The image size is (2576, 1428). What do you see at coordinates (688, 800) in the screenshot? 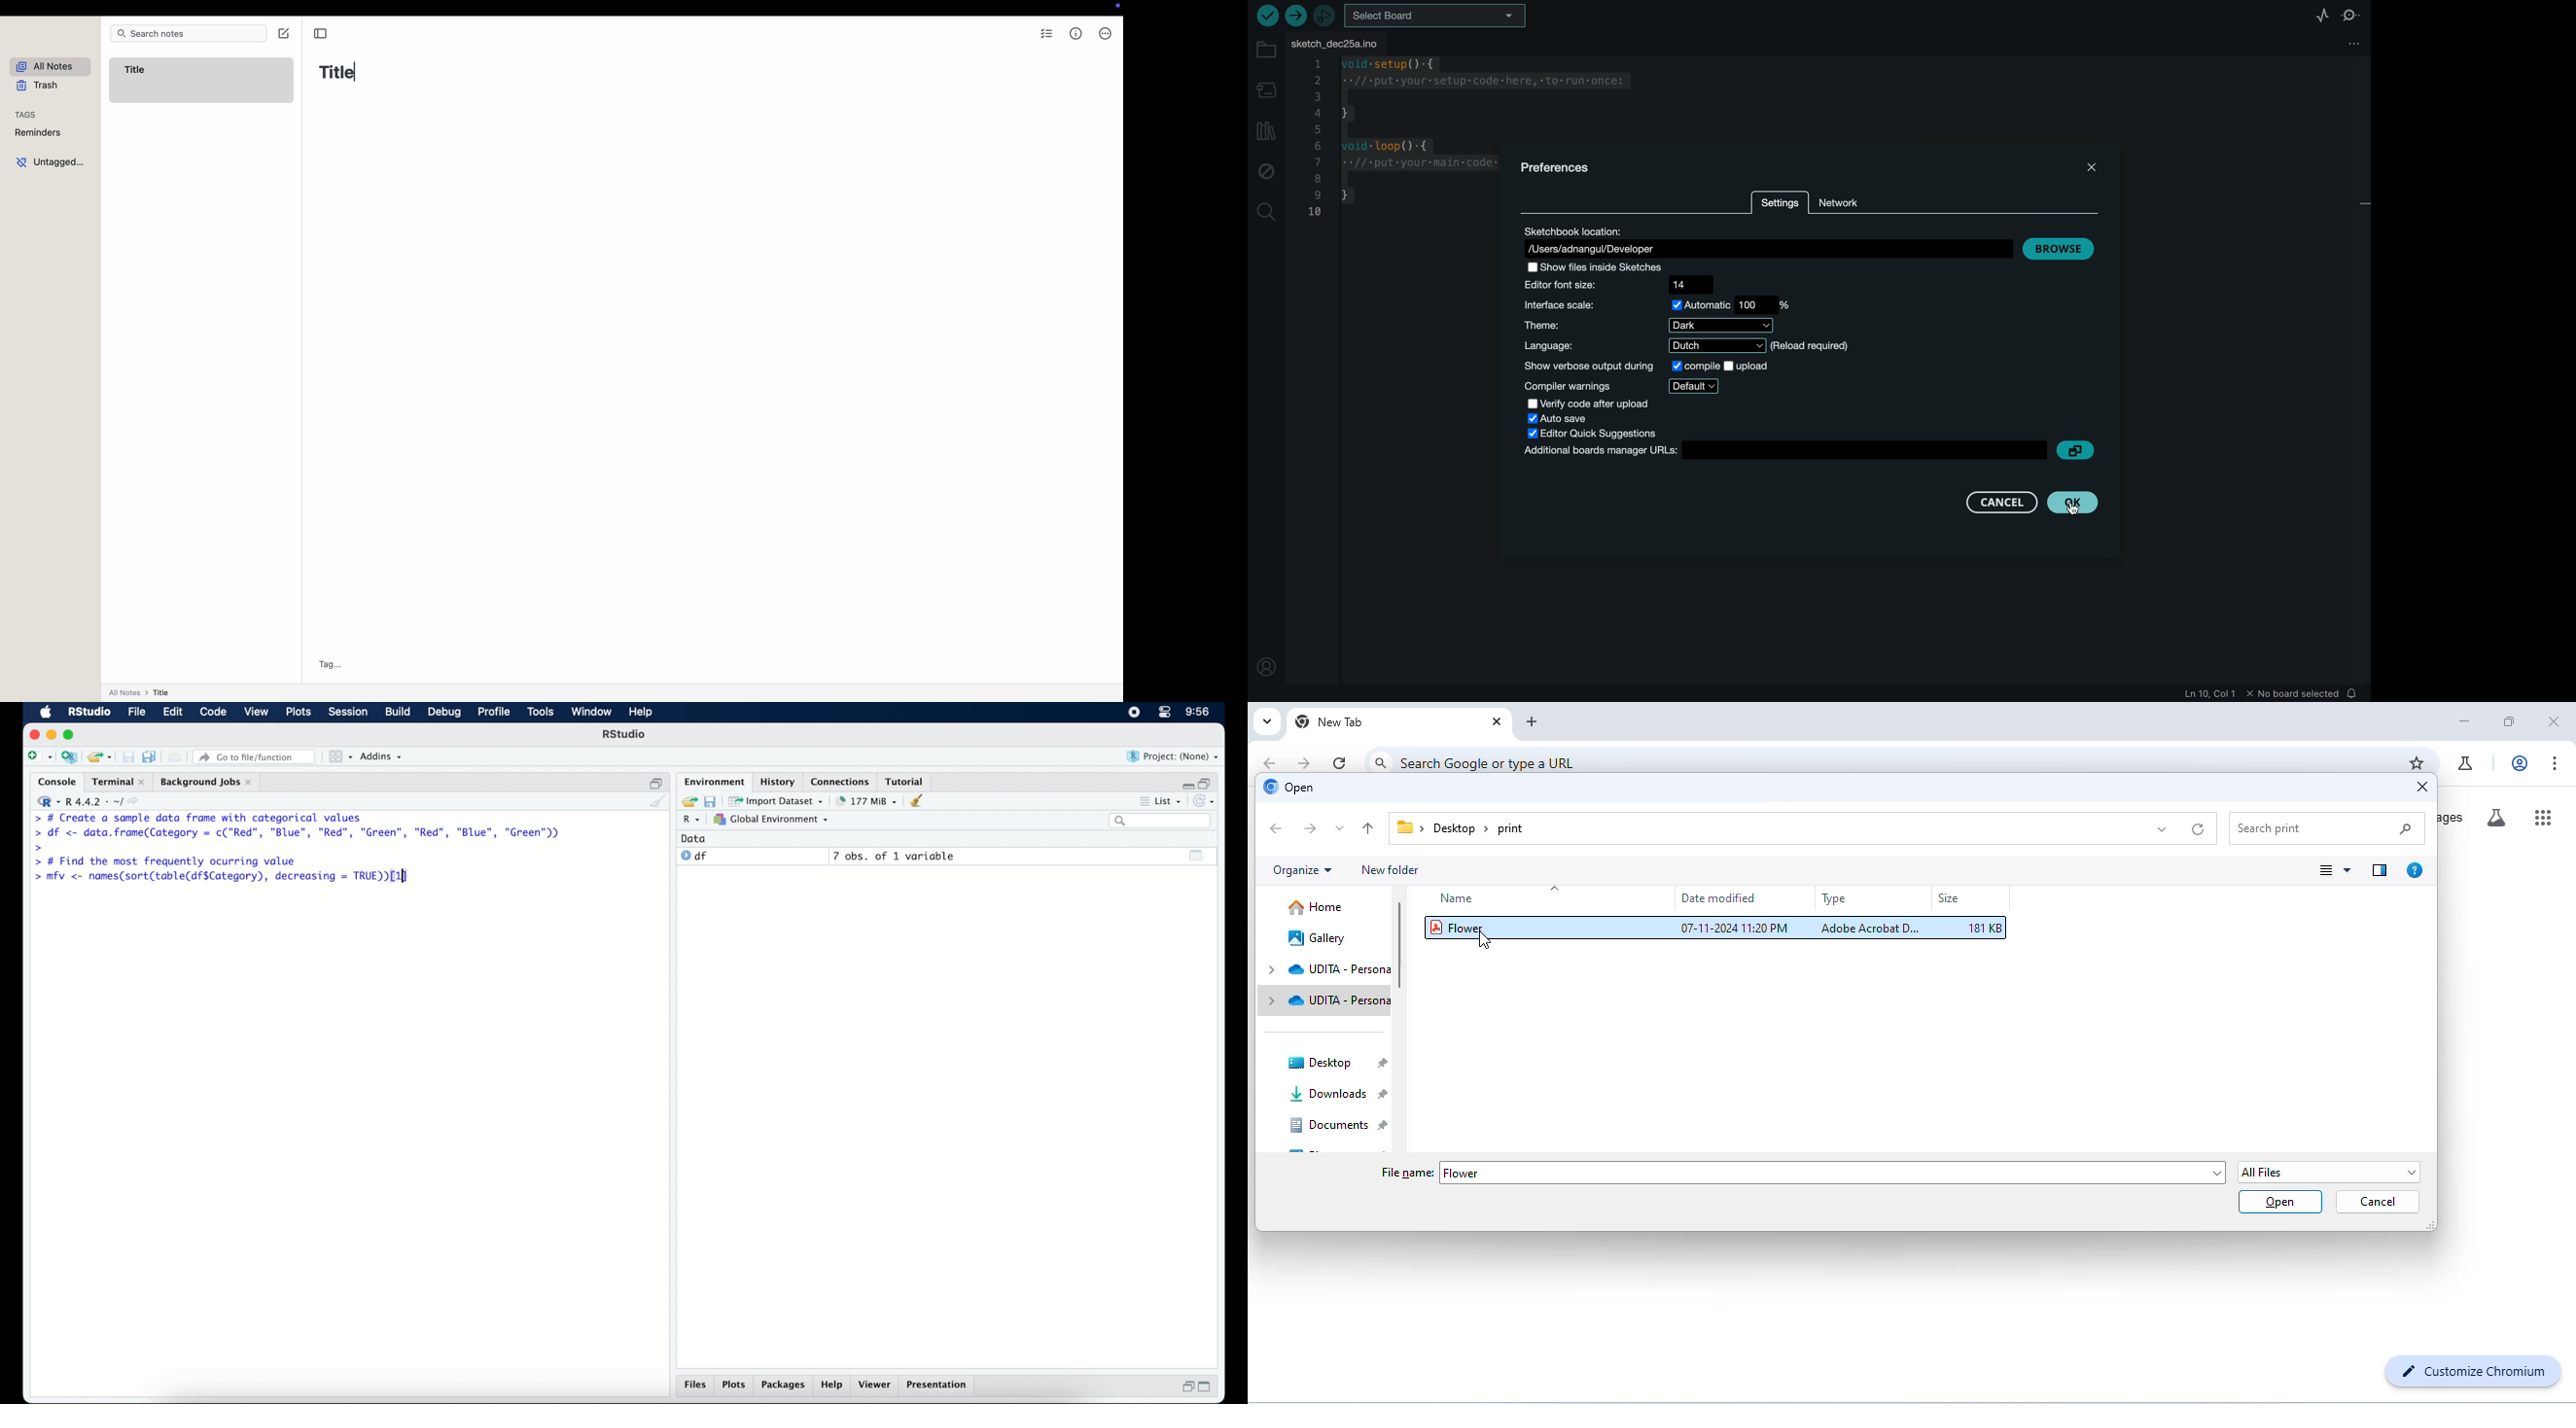
I see `load workspace` at bounding box center [688, 800].